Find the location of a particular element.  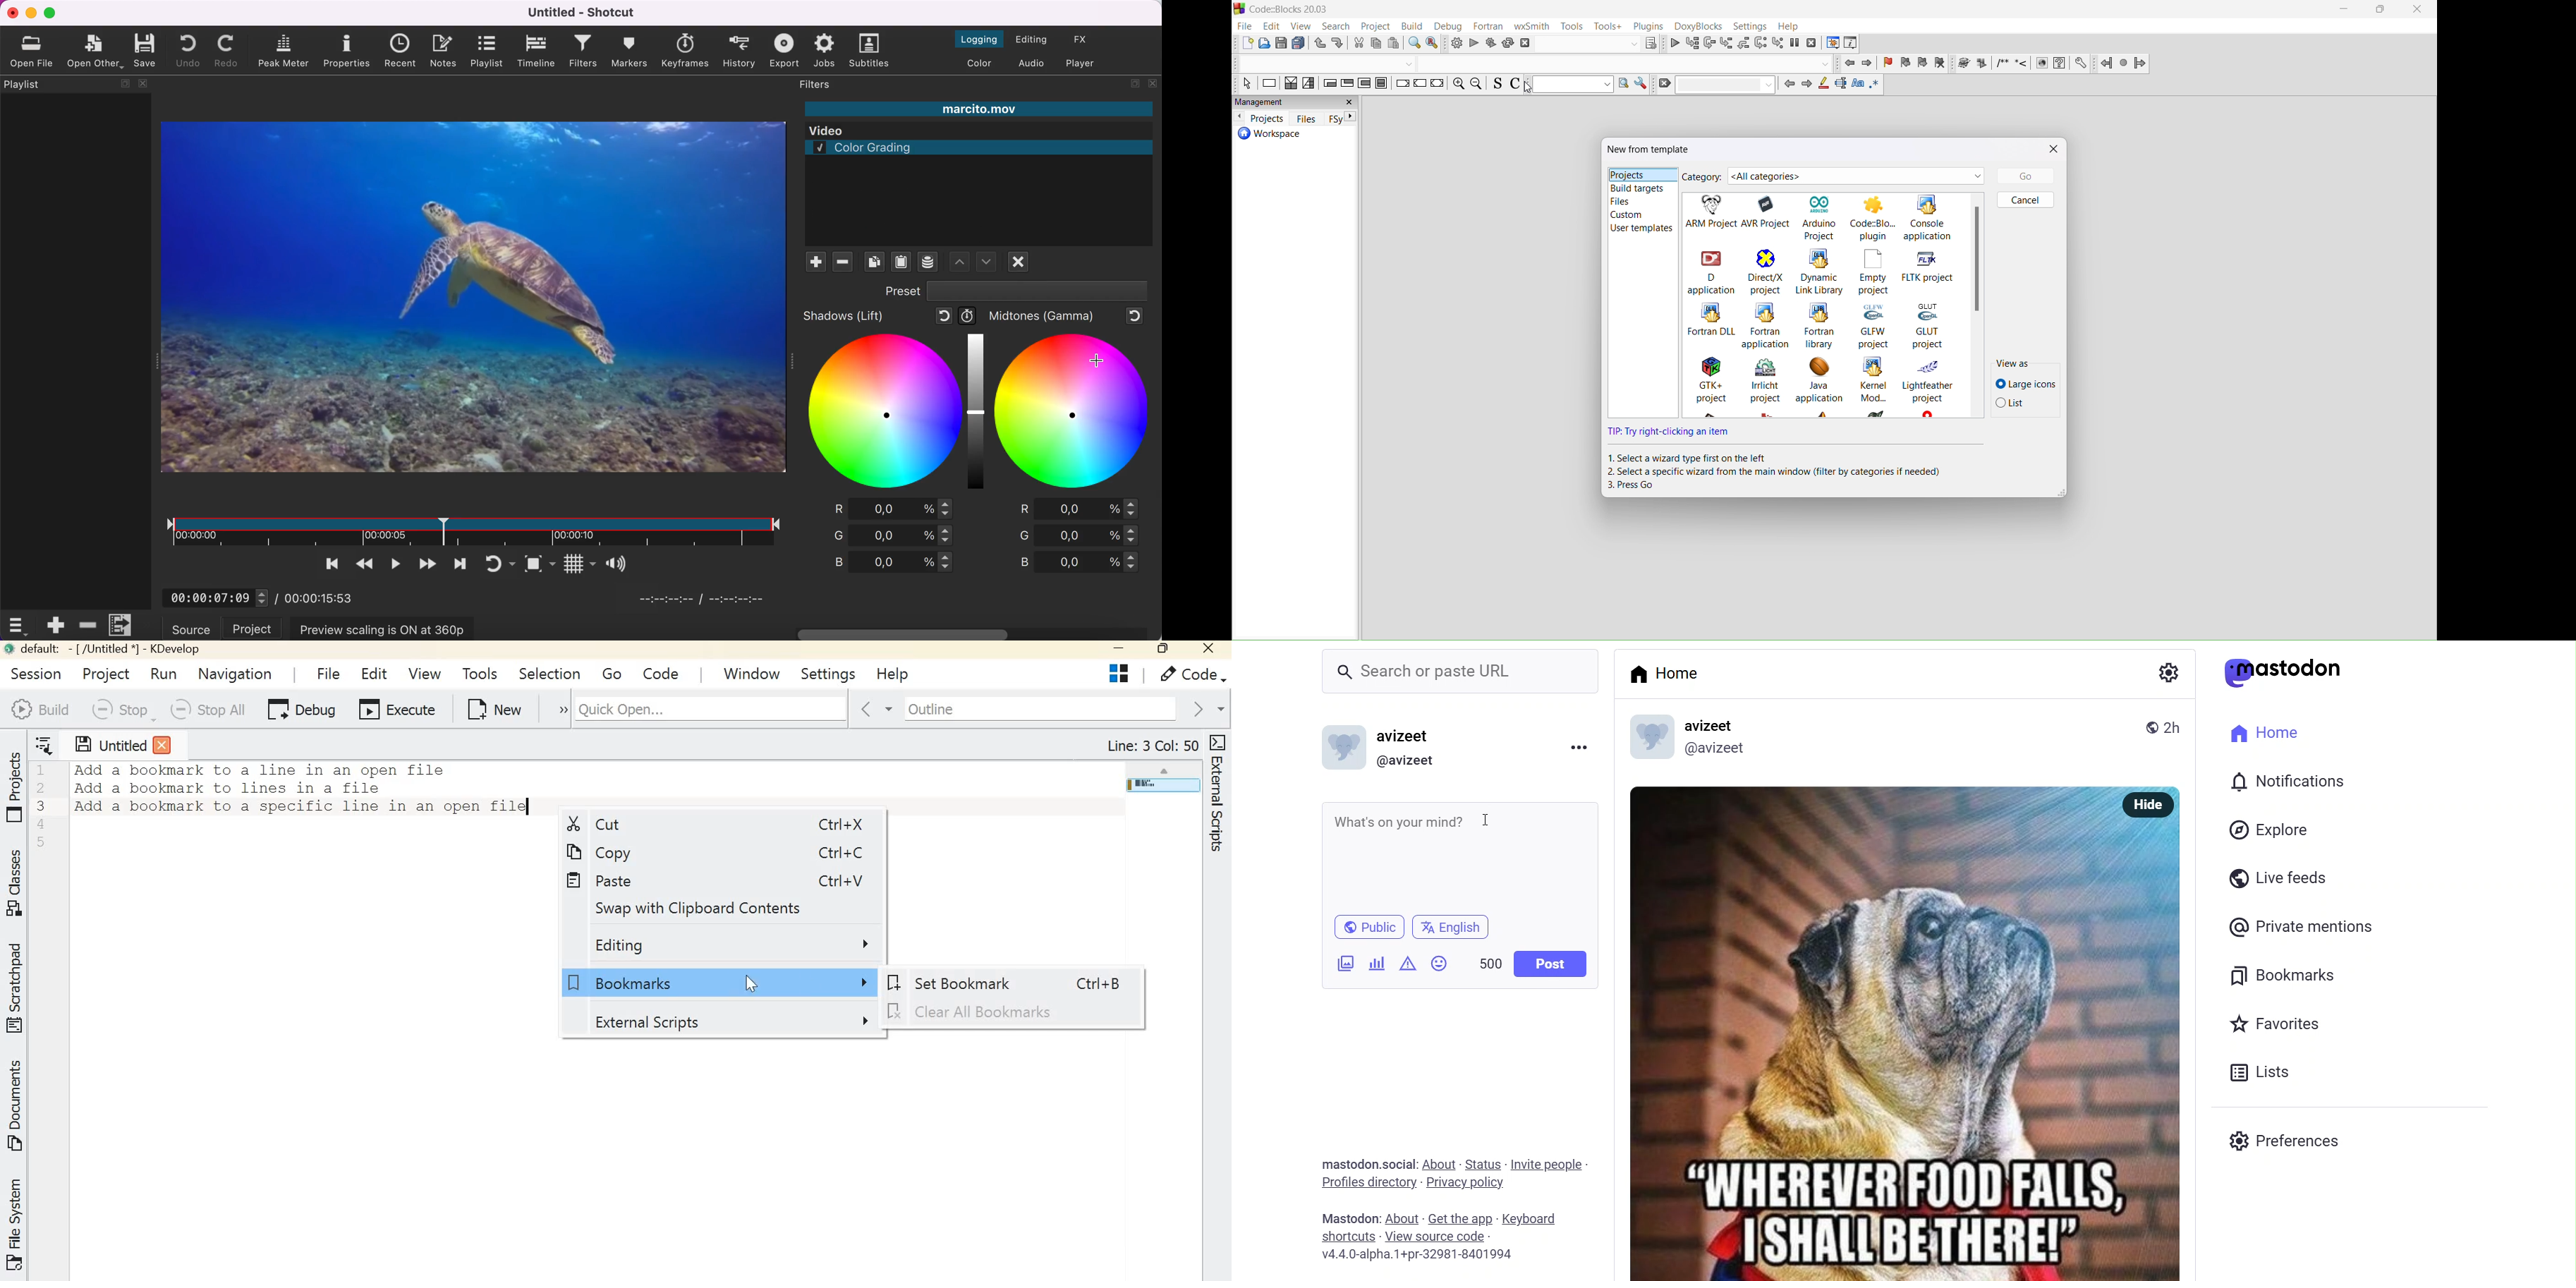

selected text is located at coordinates (1842, 85).